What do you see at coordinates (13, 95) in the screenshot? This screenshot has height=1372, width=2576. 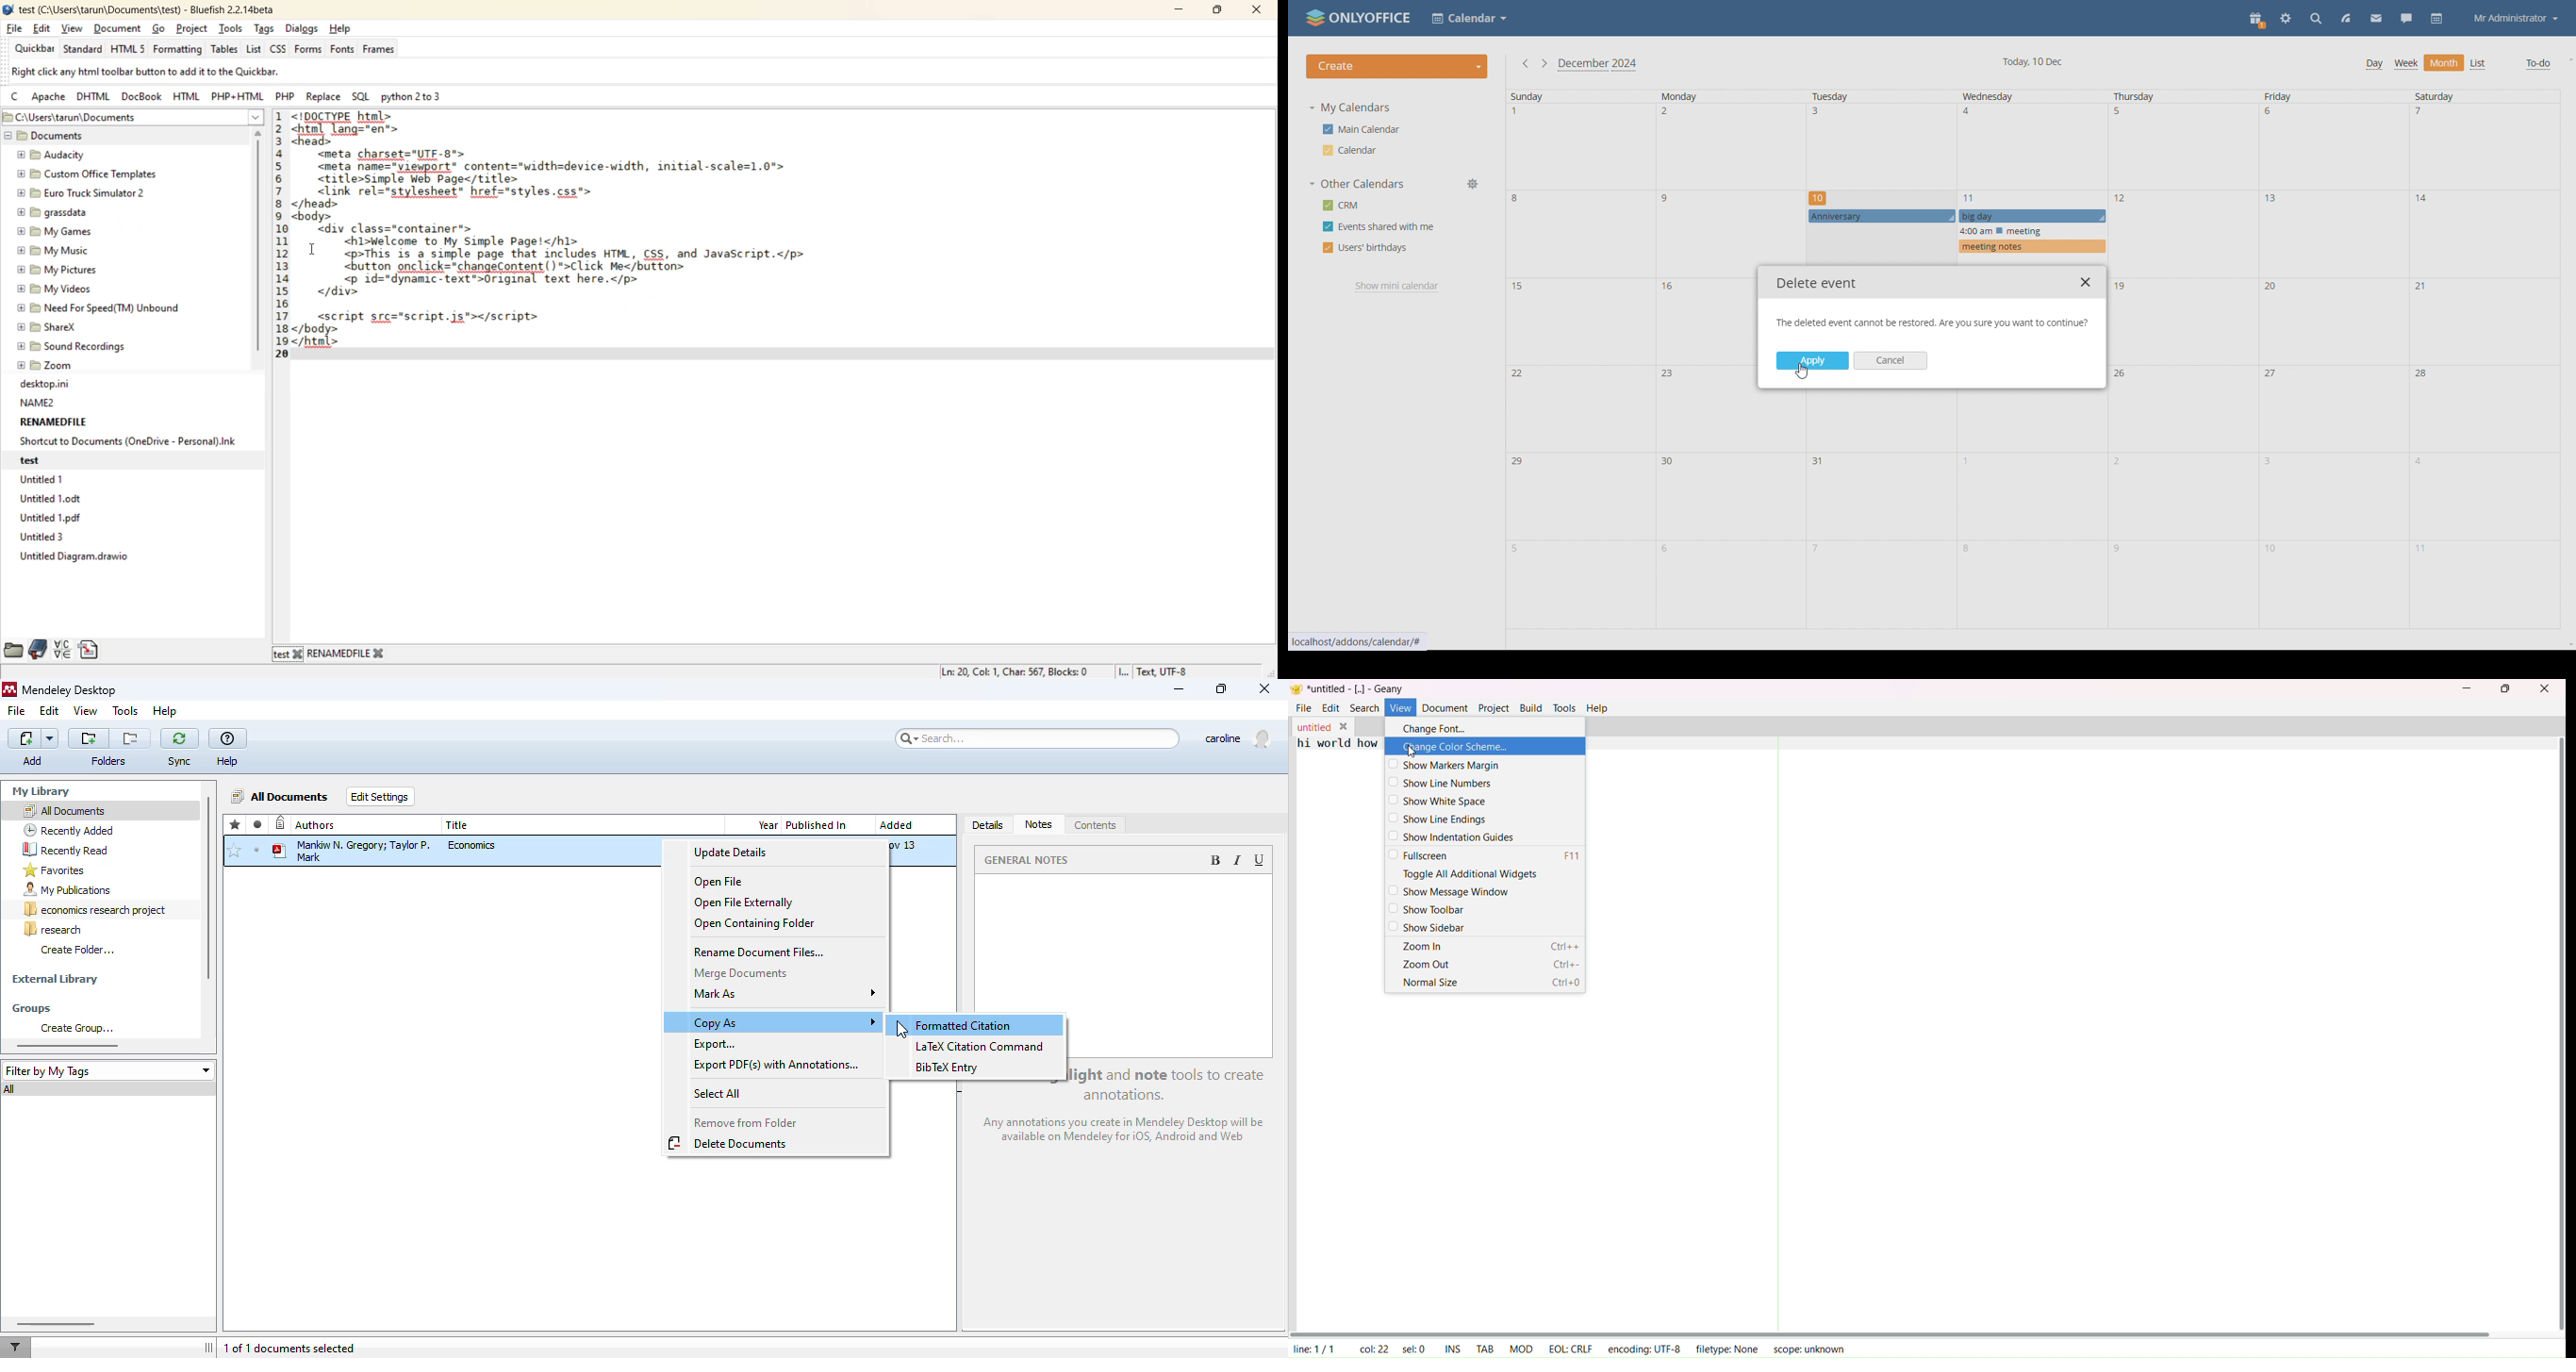 I see `c` at bounding box center [13, 95].